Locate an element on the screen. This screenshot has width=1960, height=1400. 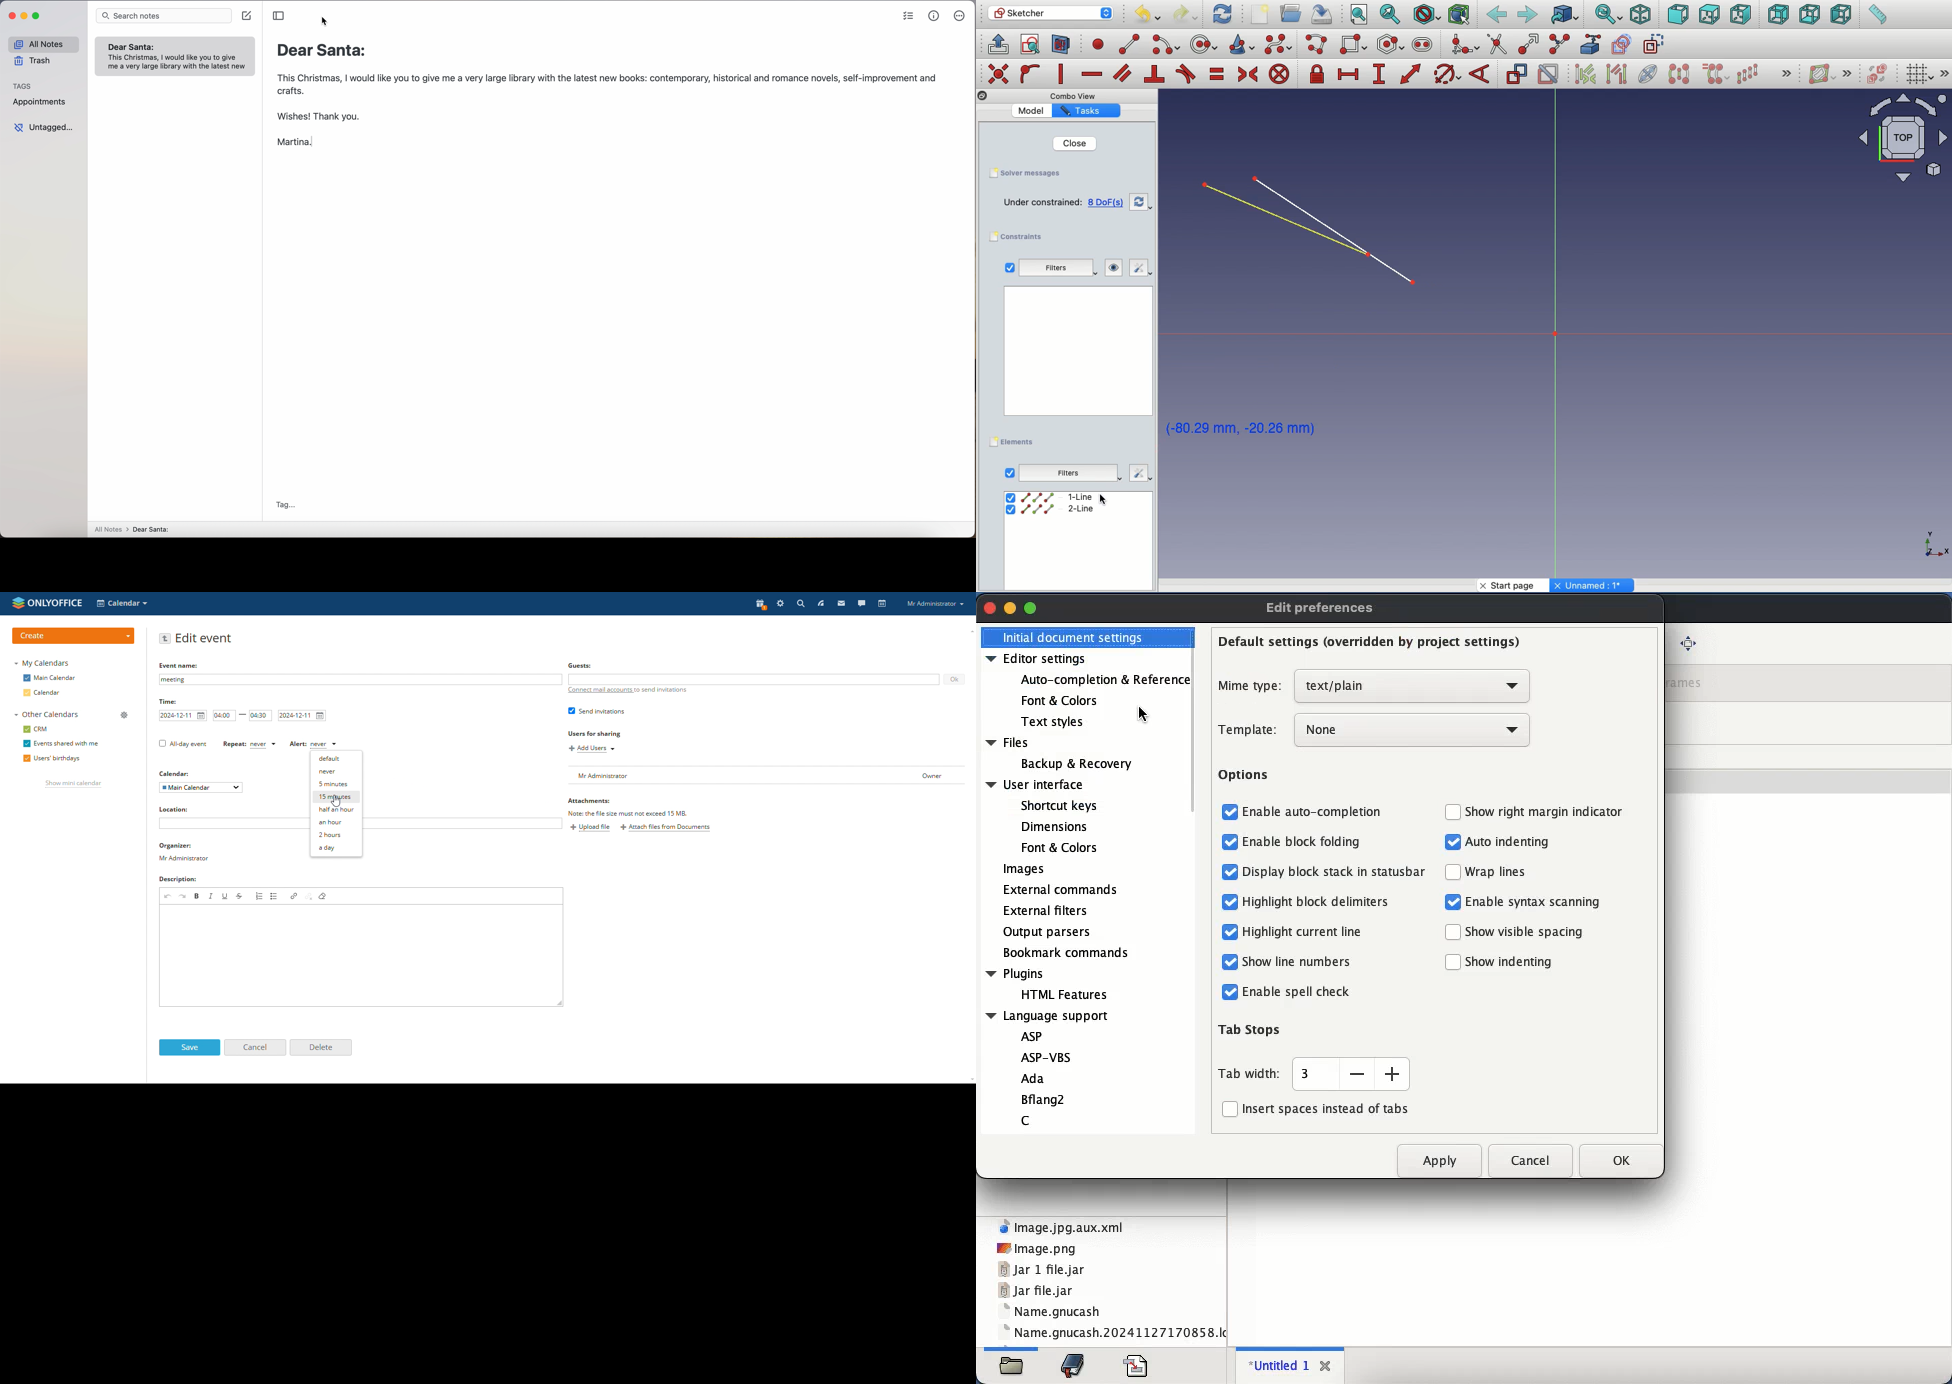
minimize app is located at coordinates (25, 17).